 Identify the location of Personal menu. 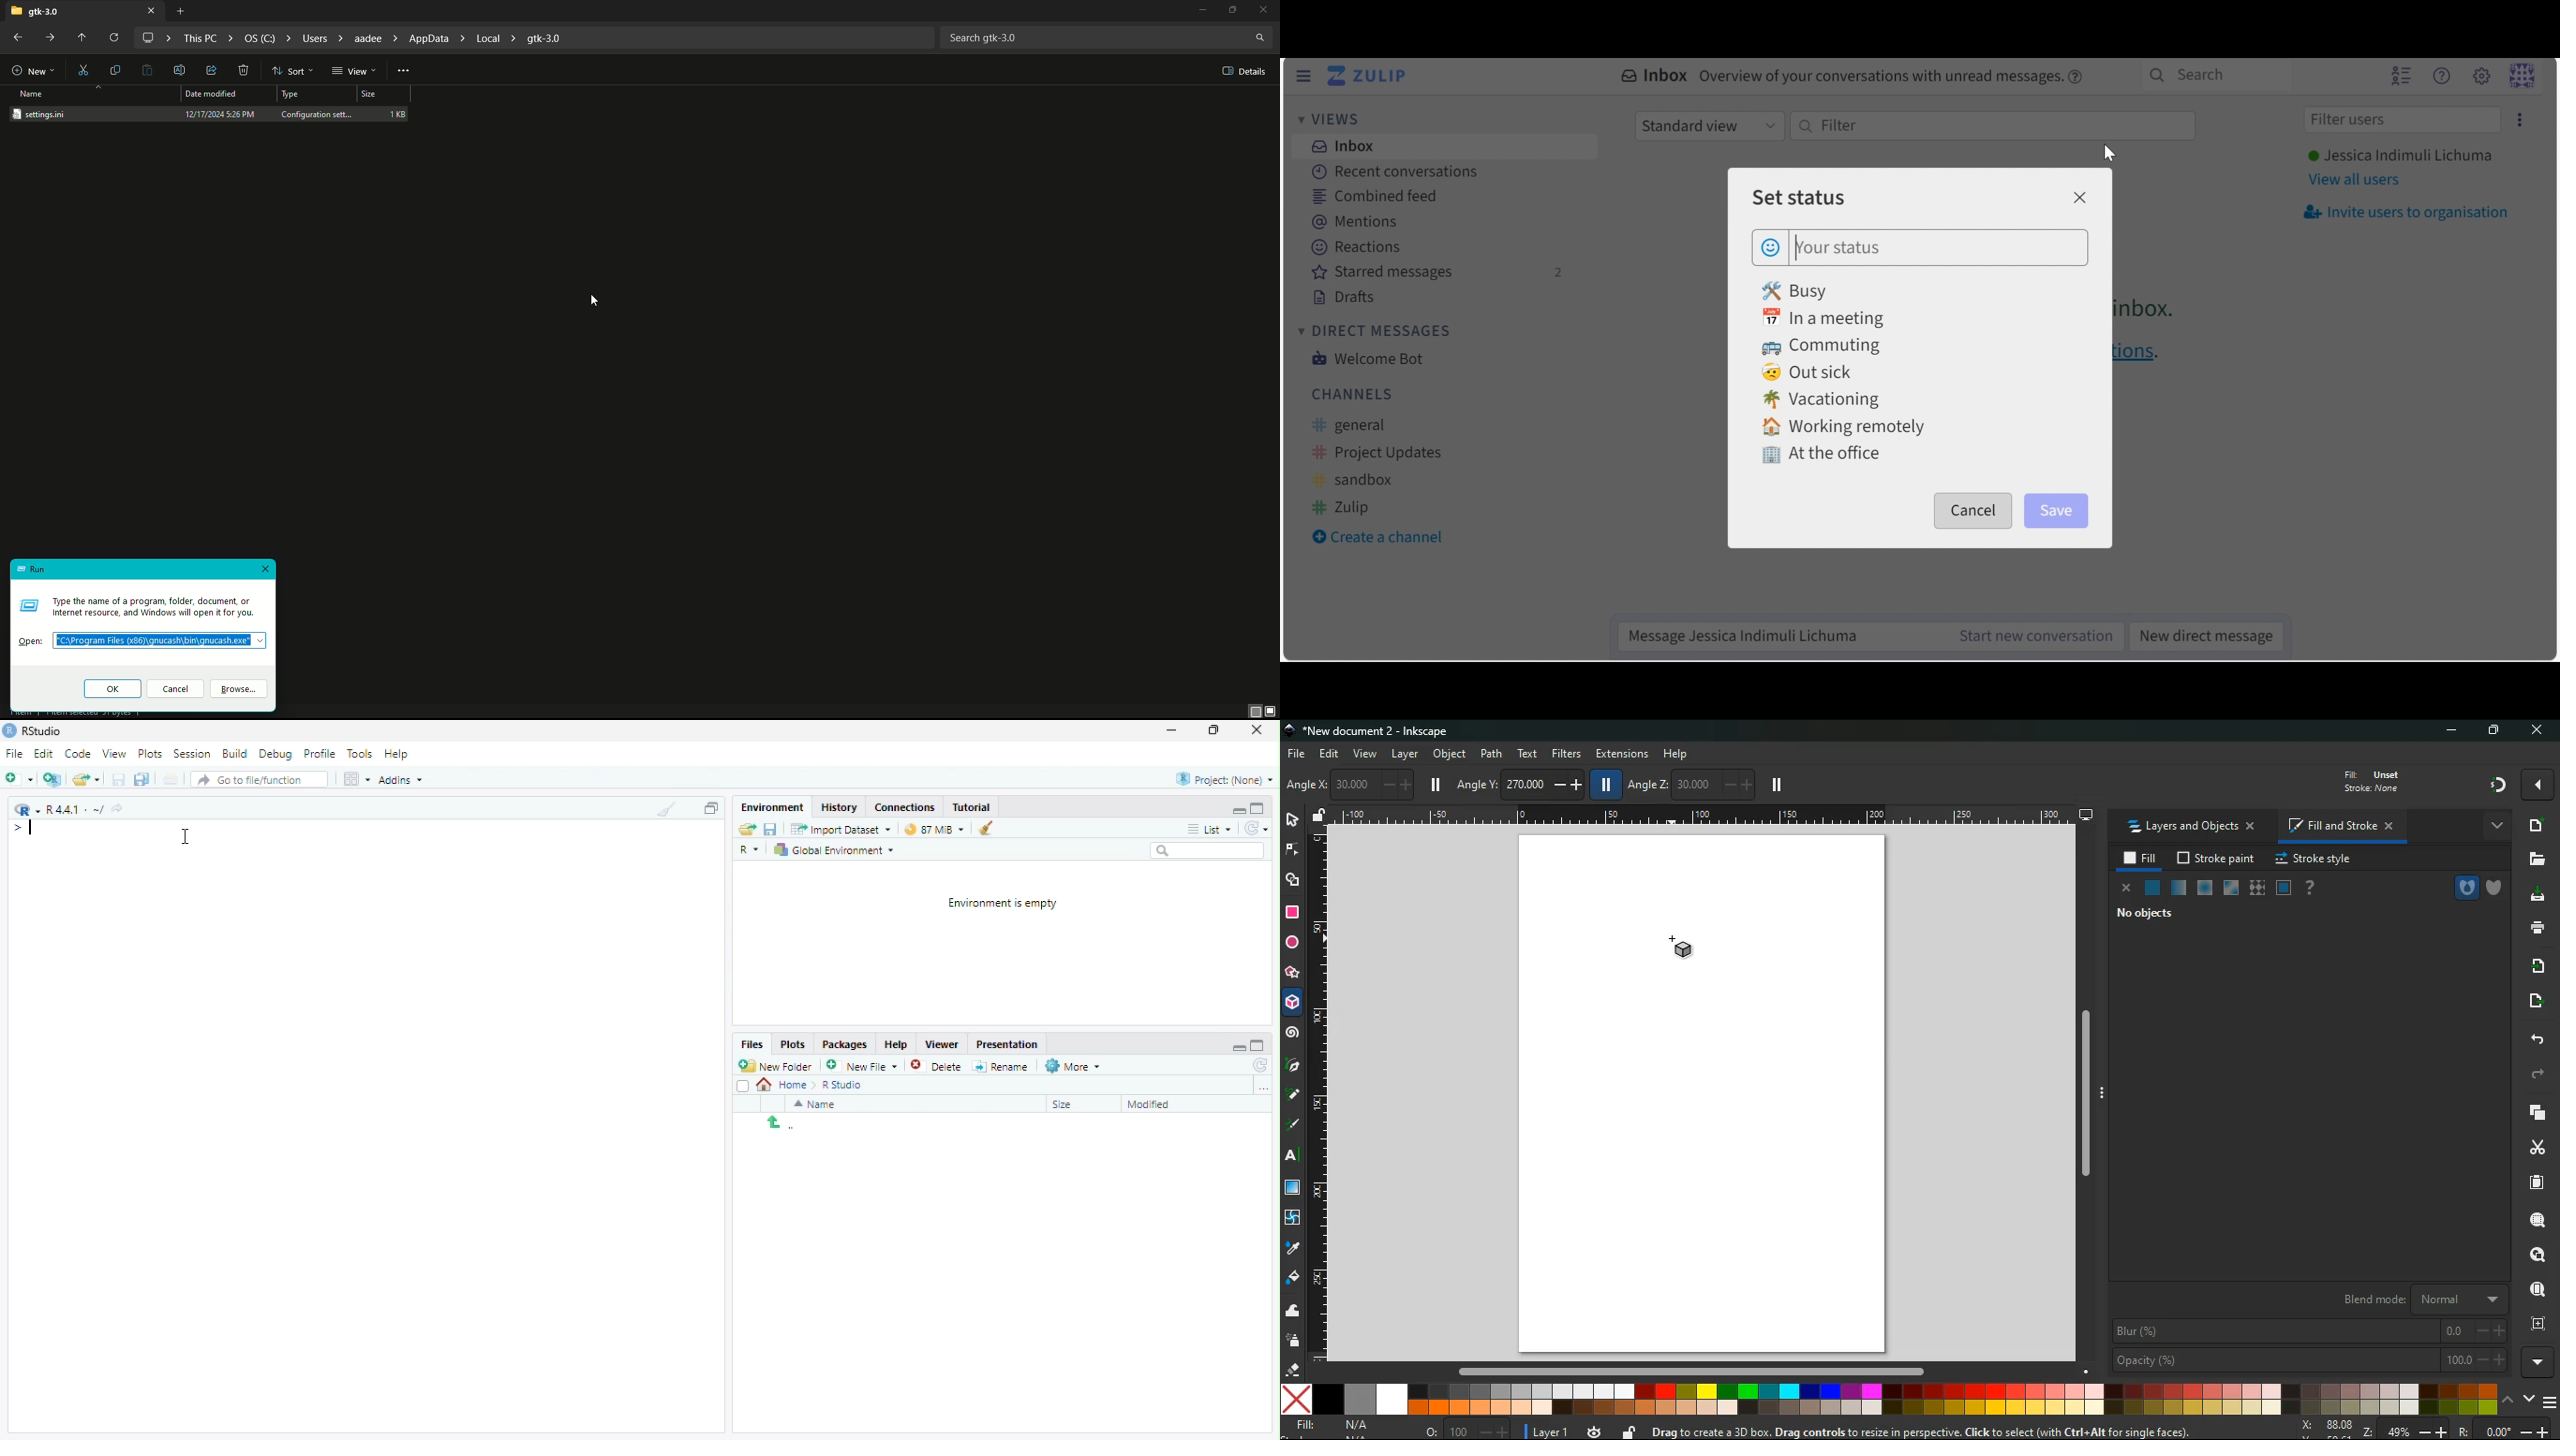
(2521, 75).